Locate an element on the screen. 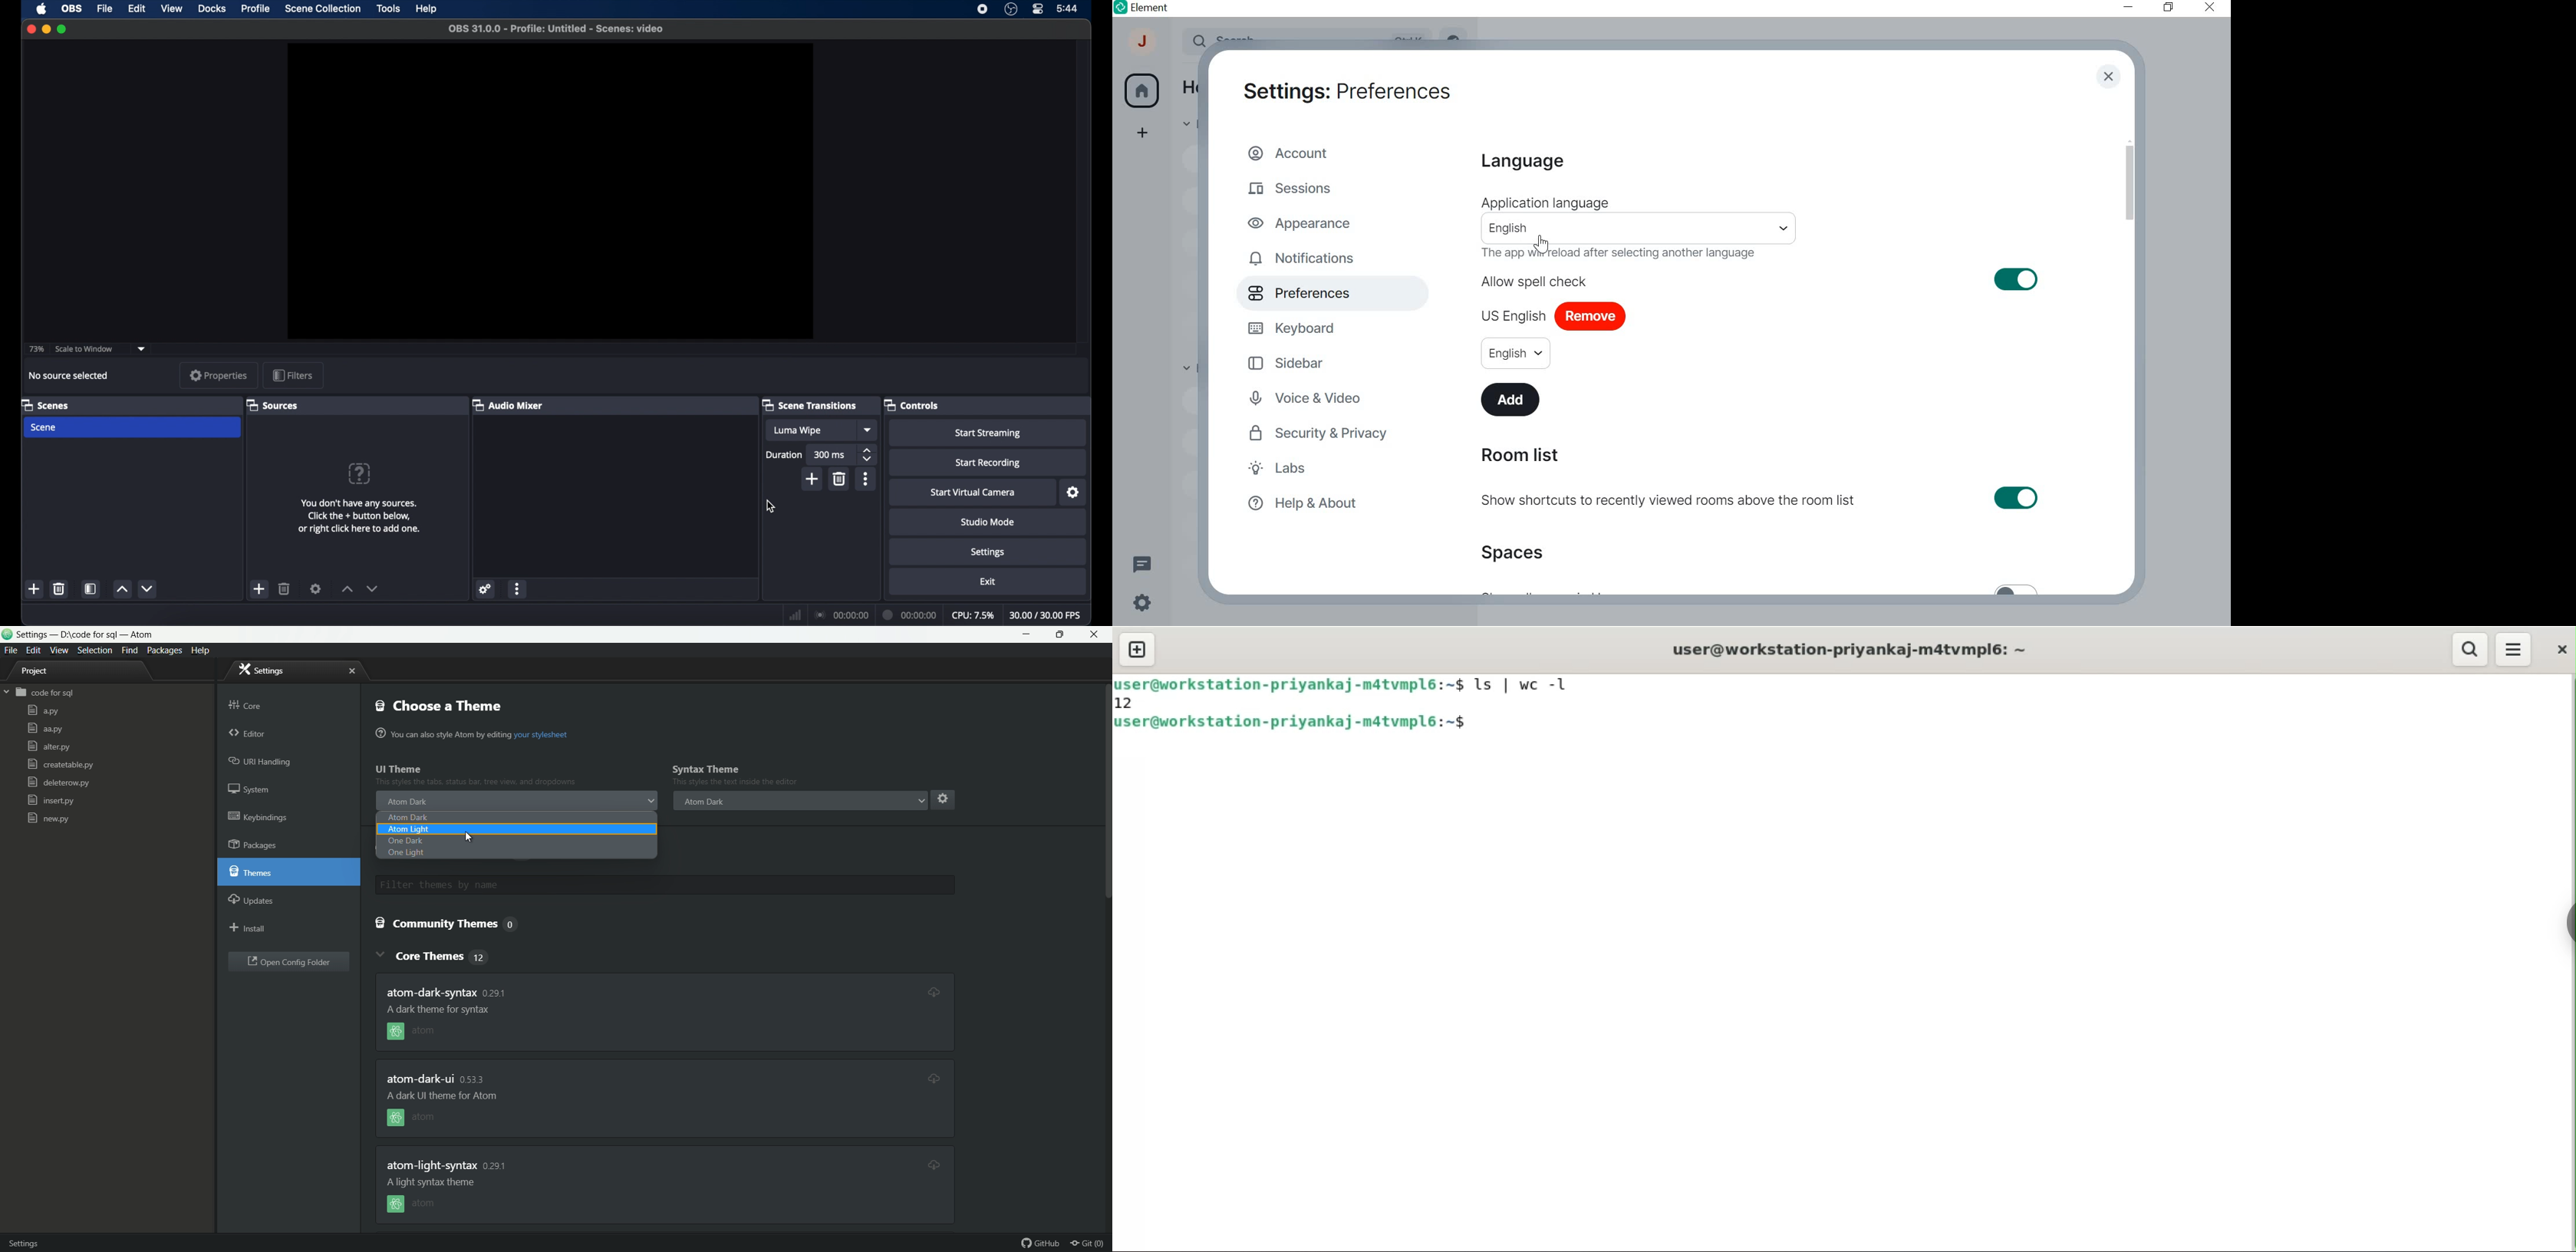 This screenshot has height=1260, width=2576. close is located at coordinates (352, 671).